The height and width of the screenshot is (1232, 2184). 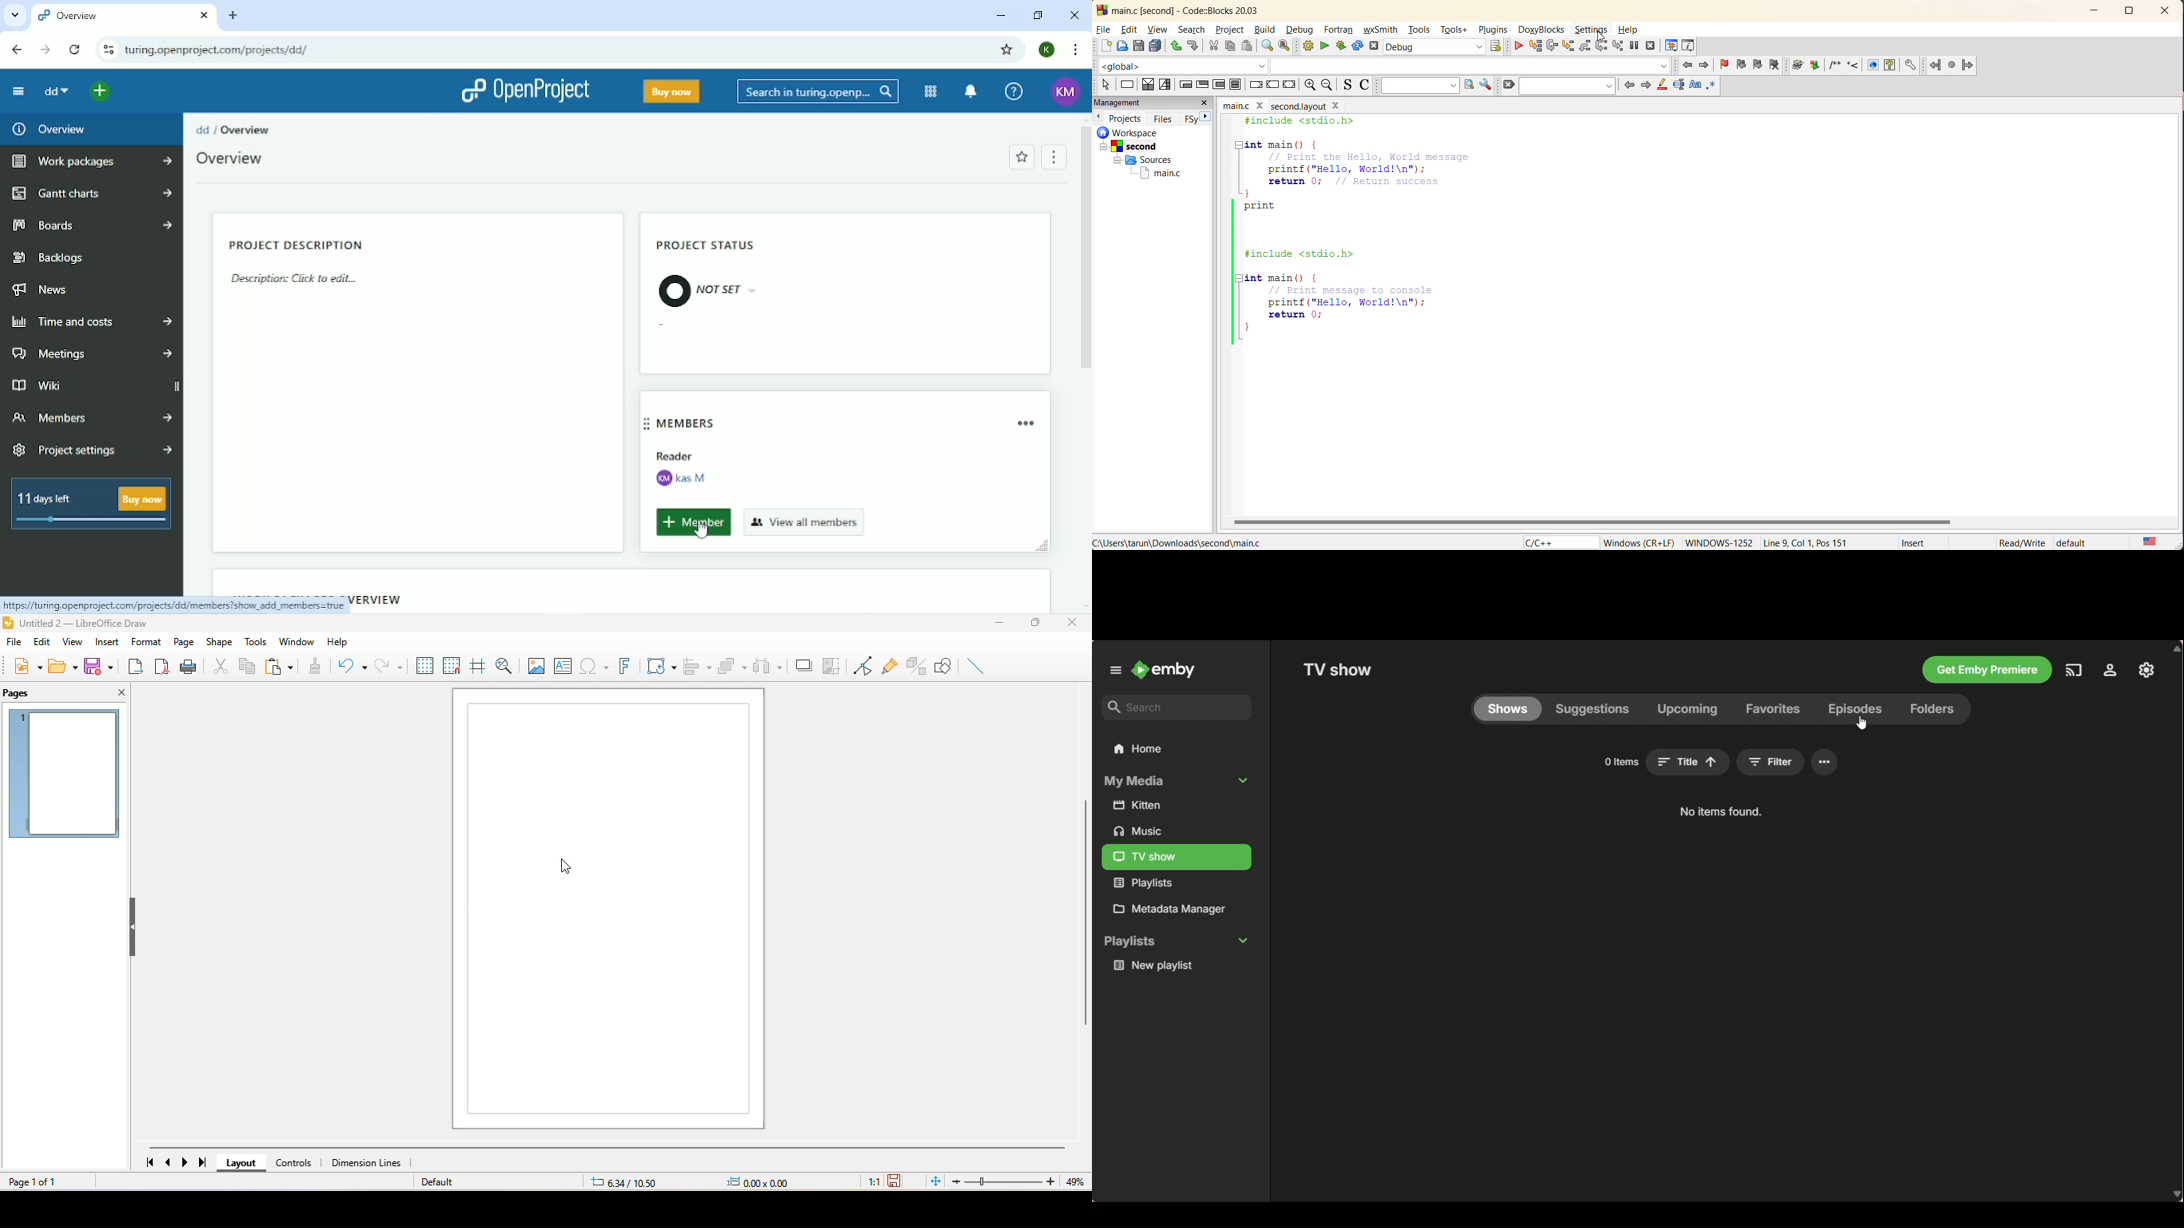 I want to click on Description: Click to edit, so click(x=300, y=281).